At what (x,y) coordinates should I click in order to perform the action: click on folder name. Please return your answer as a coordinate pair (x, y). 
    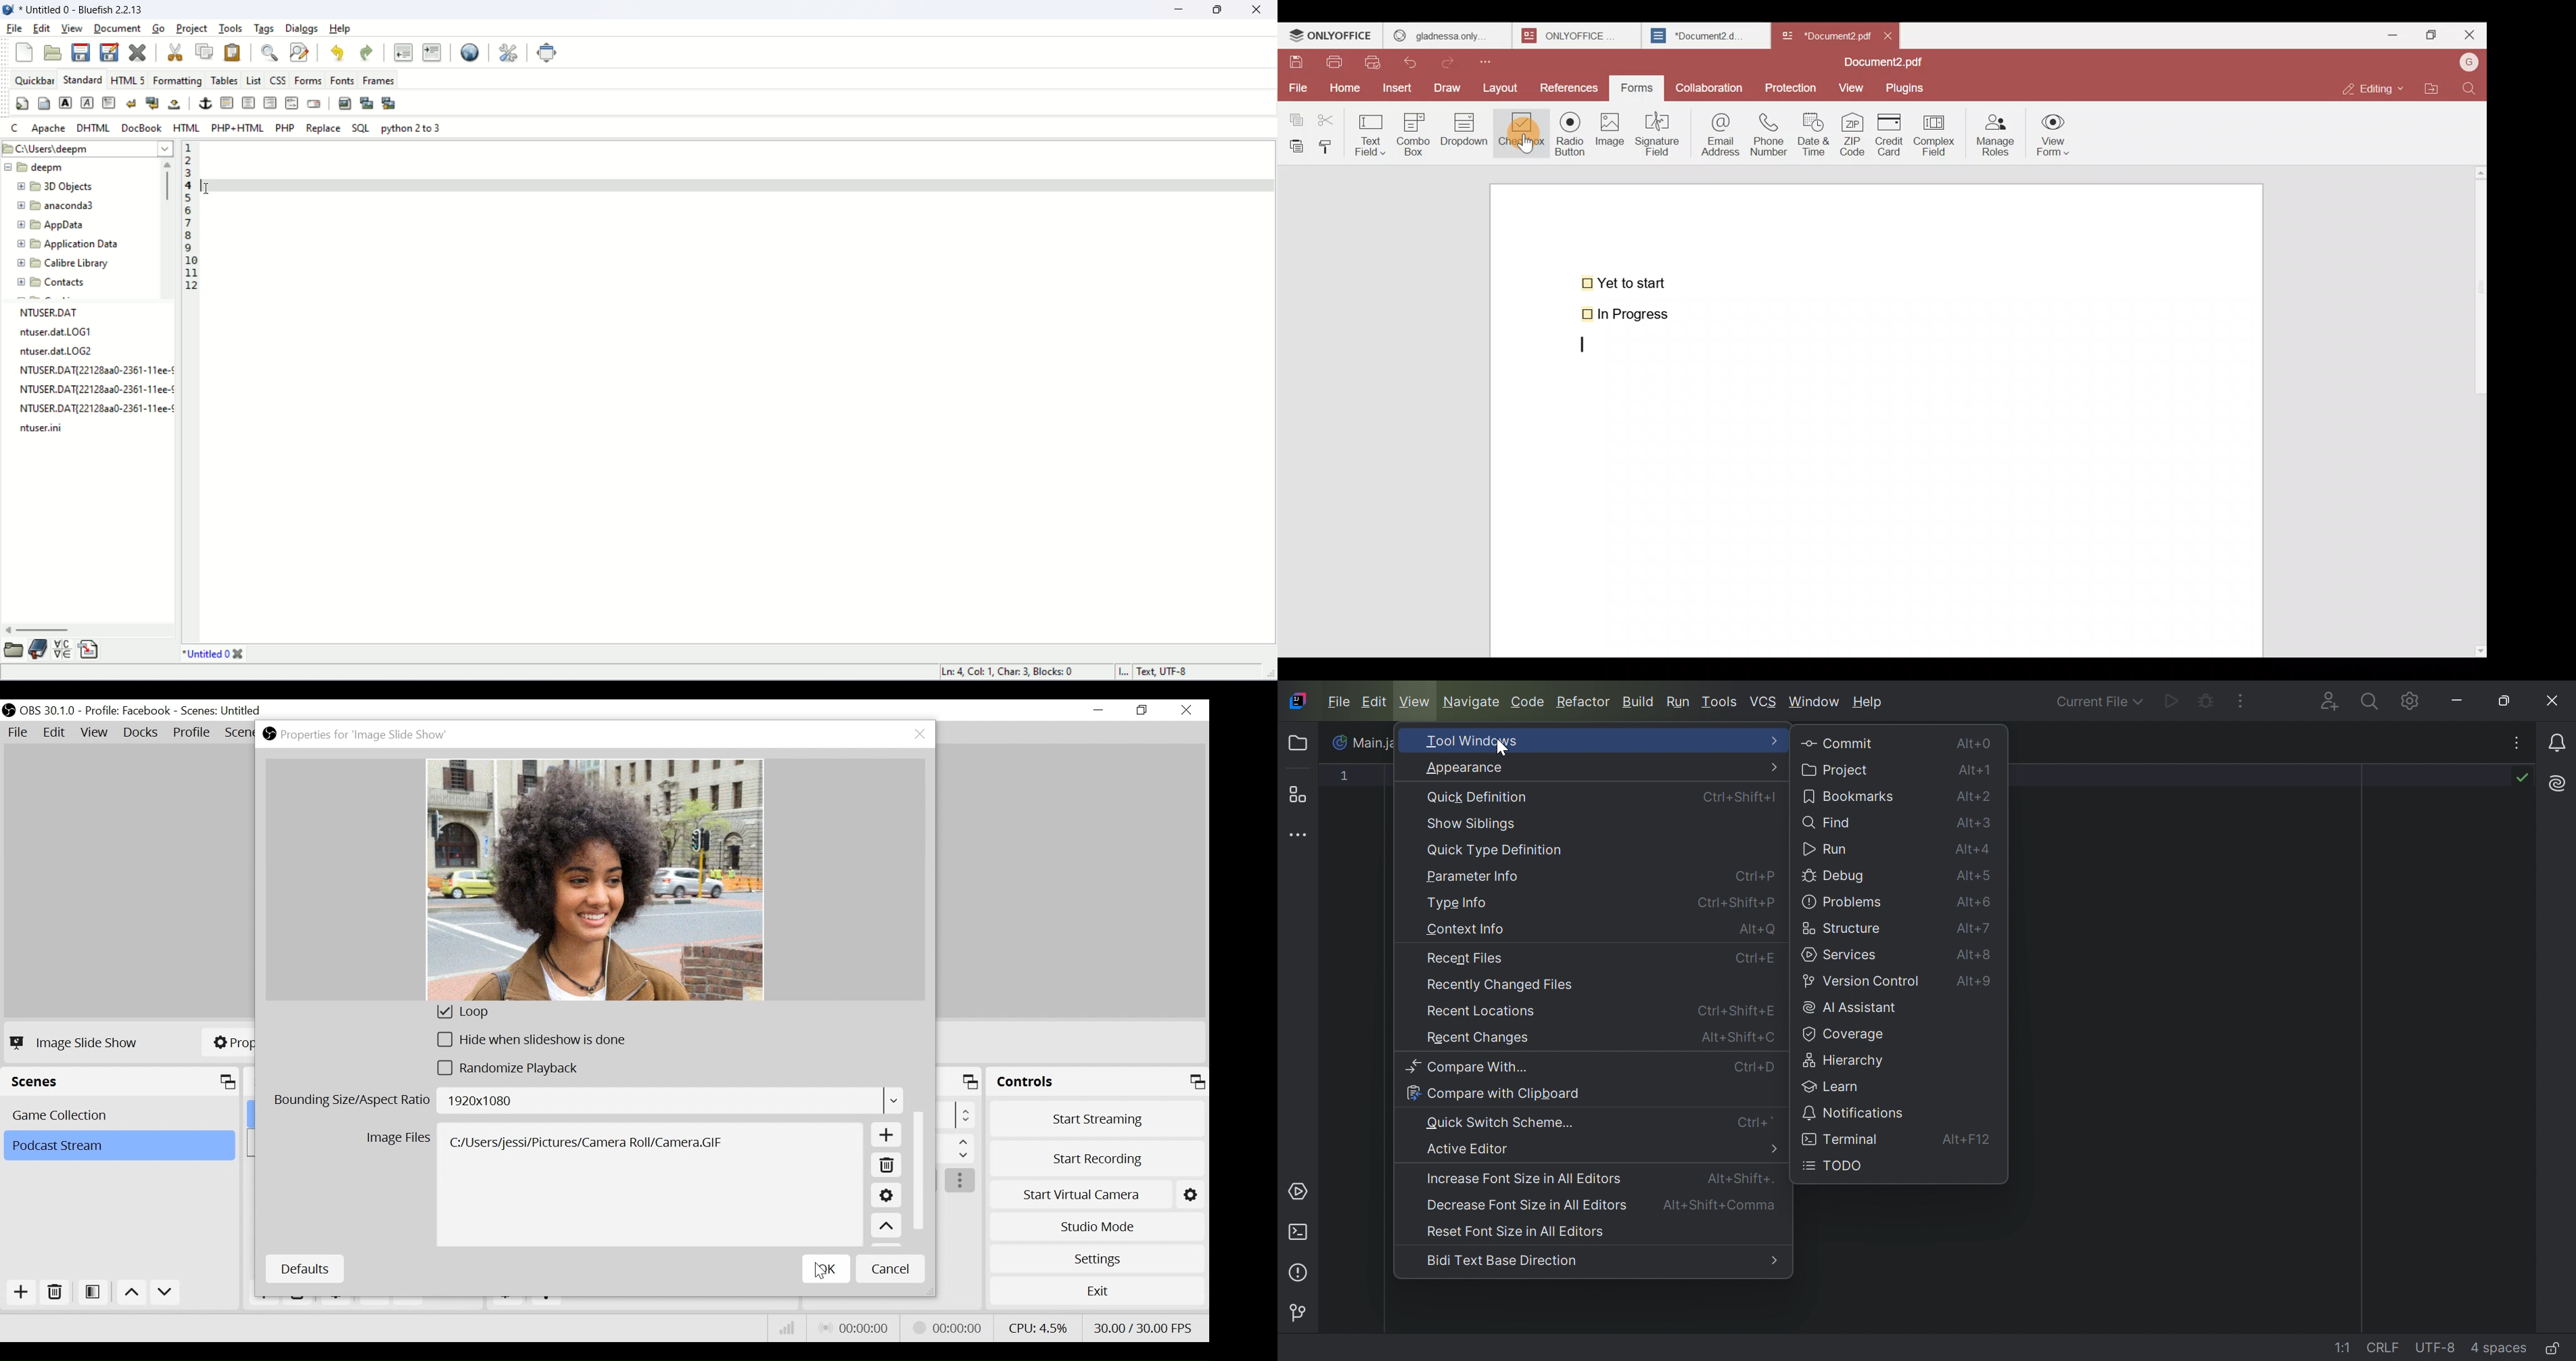
    Looking at the image, I should click on (77, 266).